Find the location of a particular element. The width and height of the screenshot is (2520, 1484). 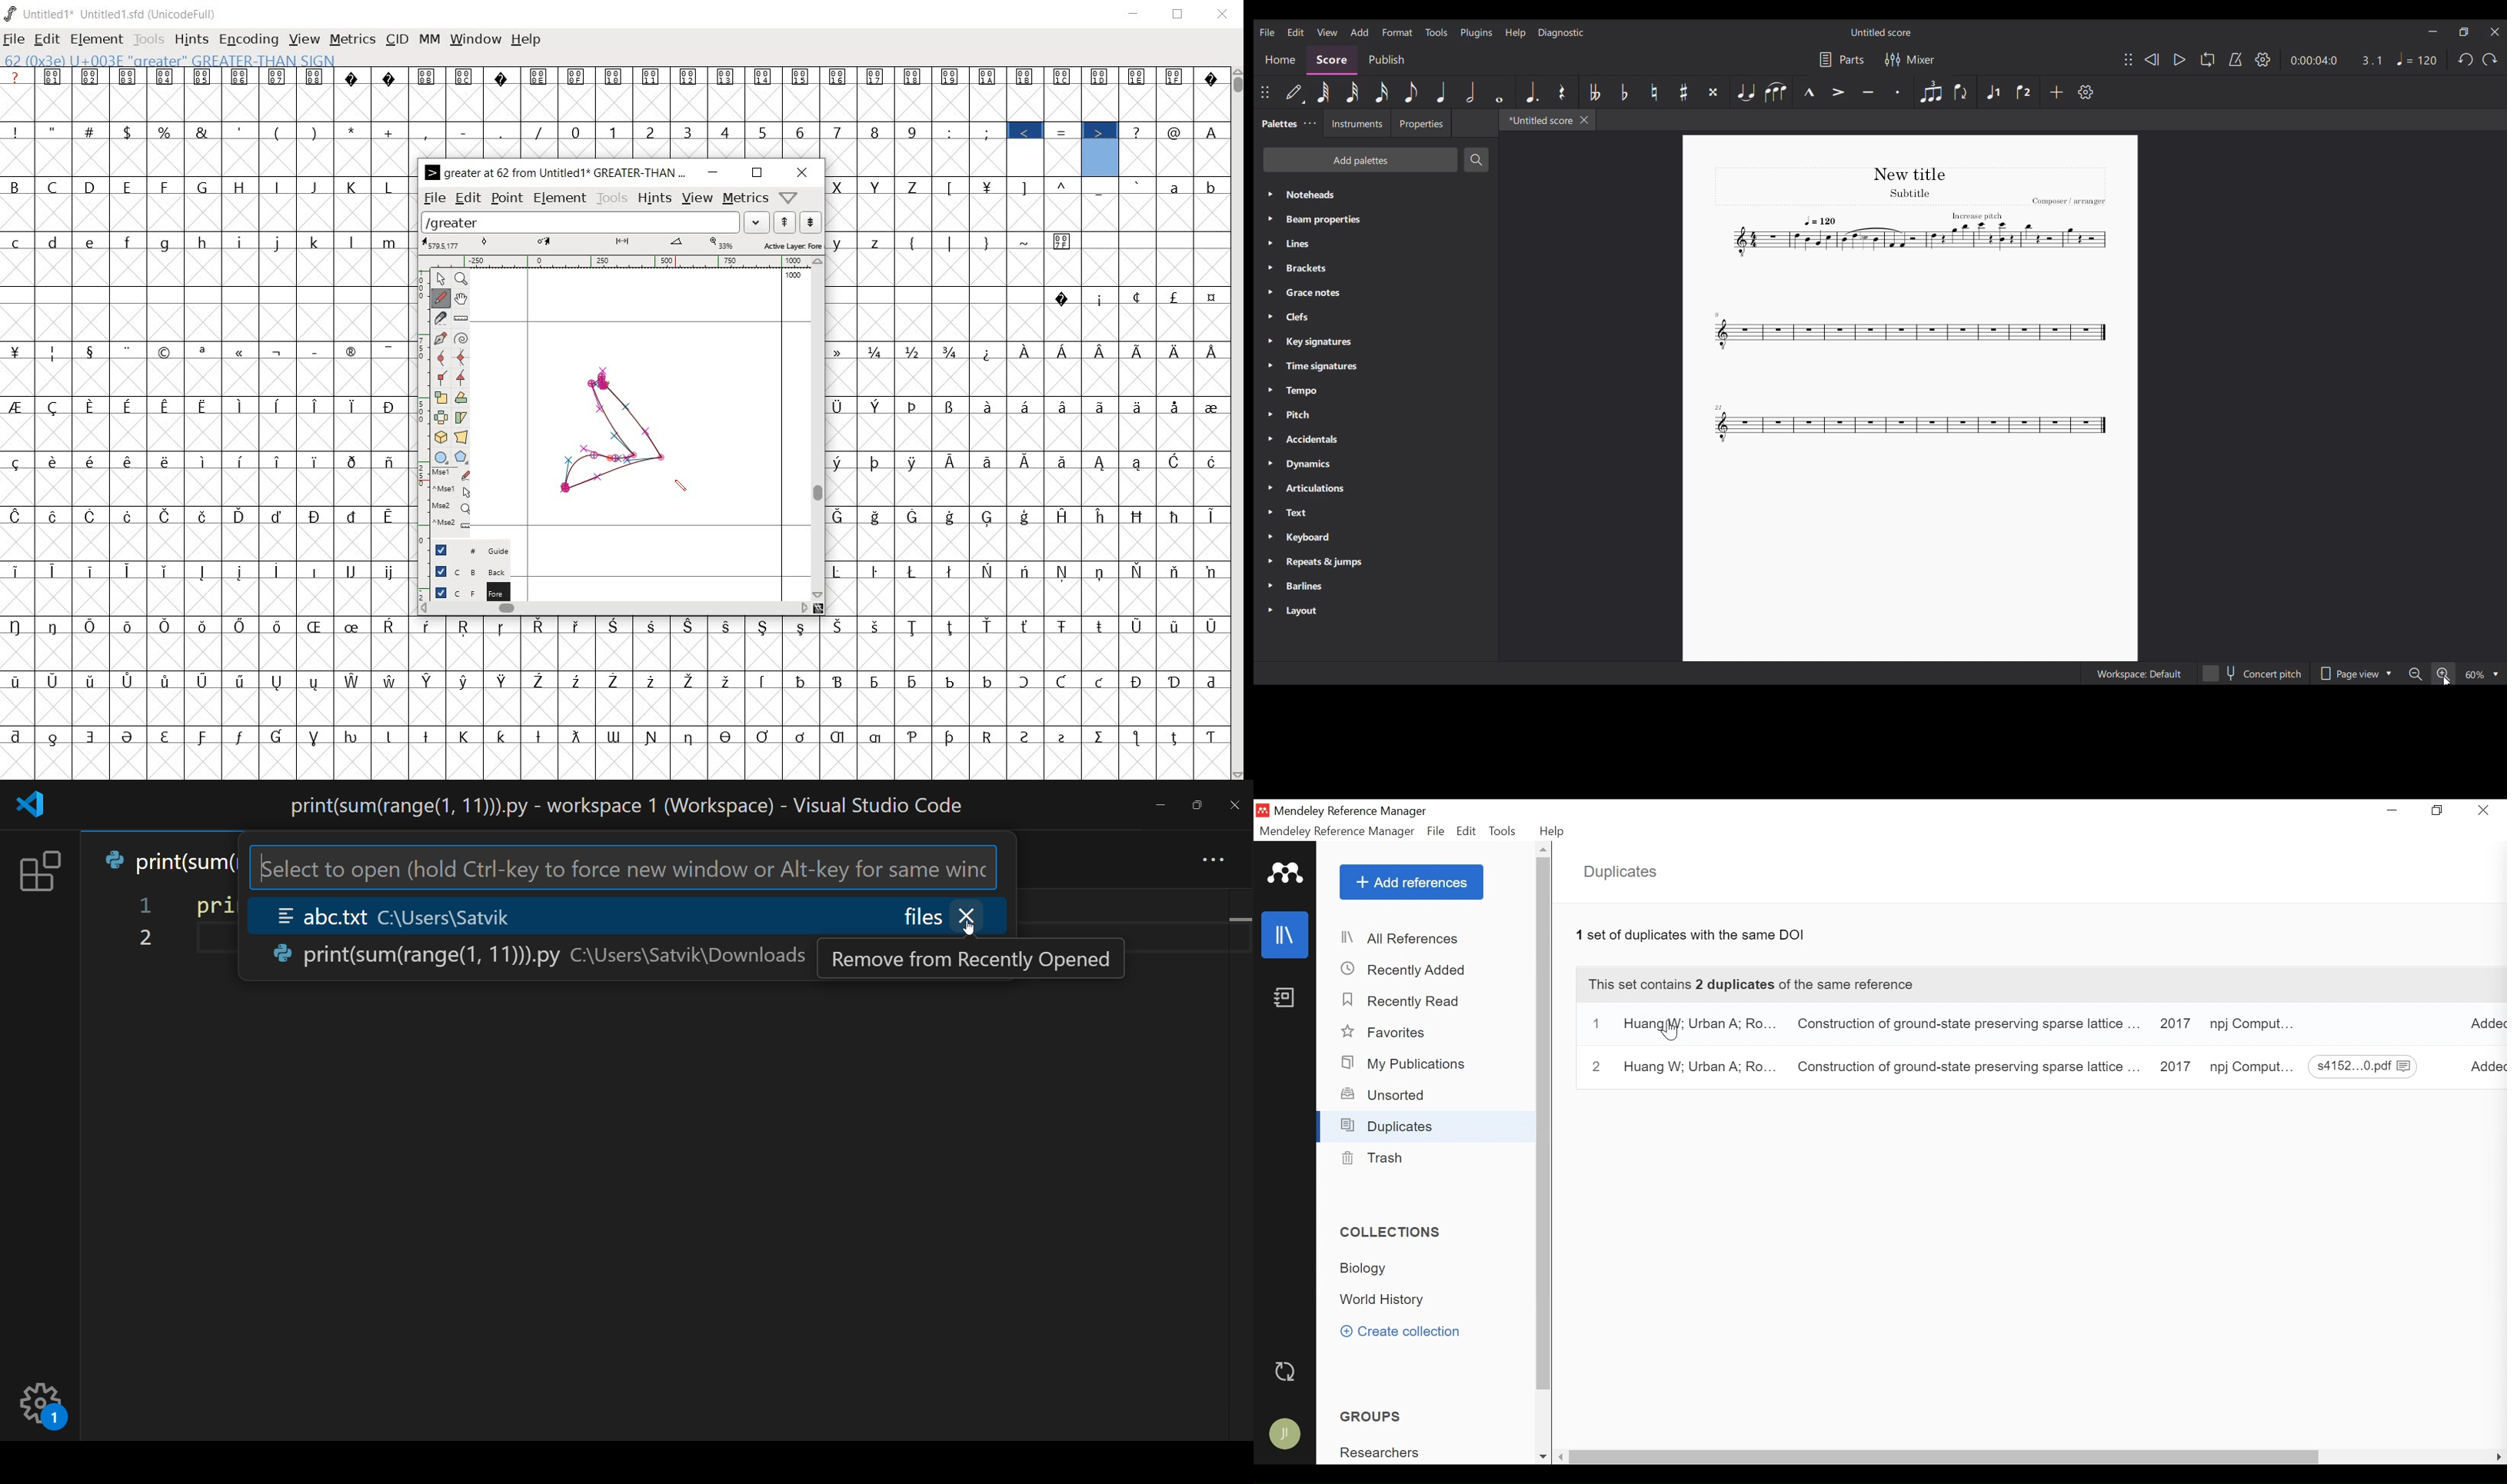

Add a corner point is located at coordinates (462, 377).